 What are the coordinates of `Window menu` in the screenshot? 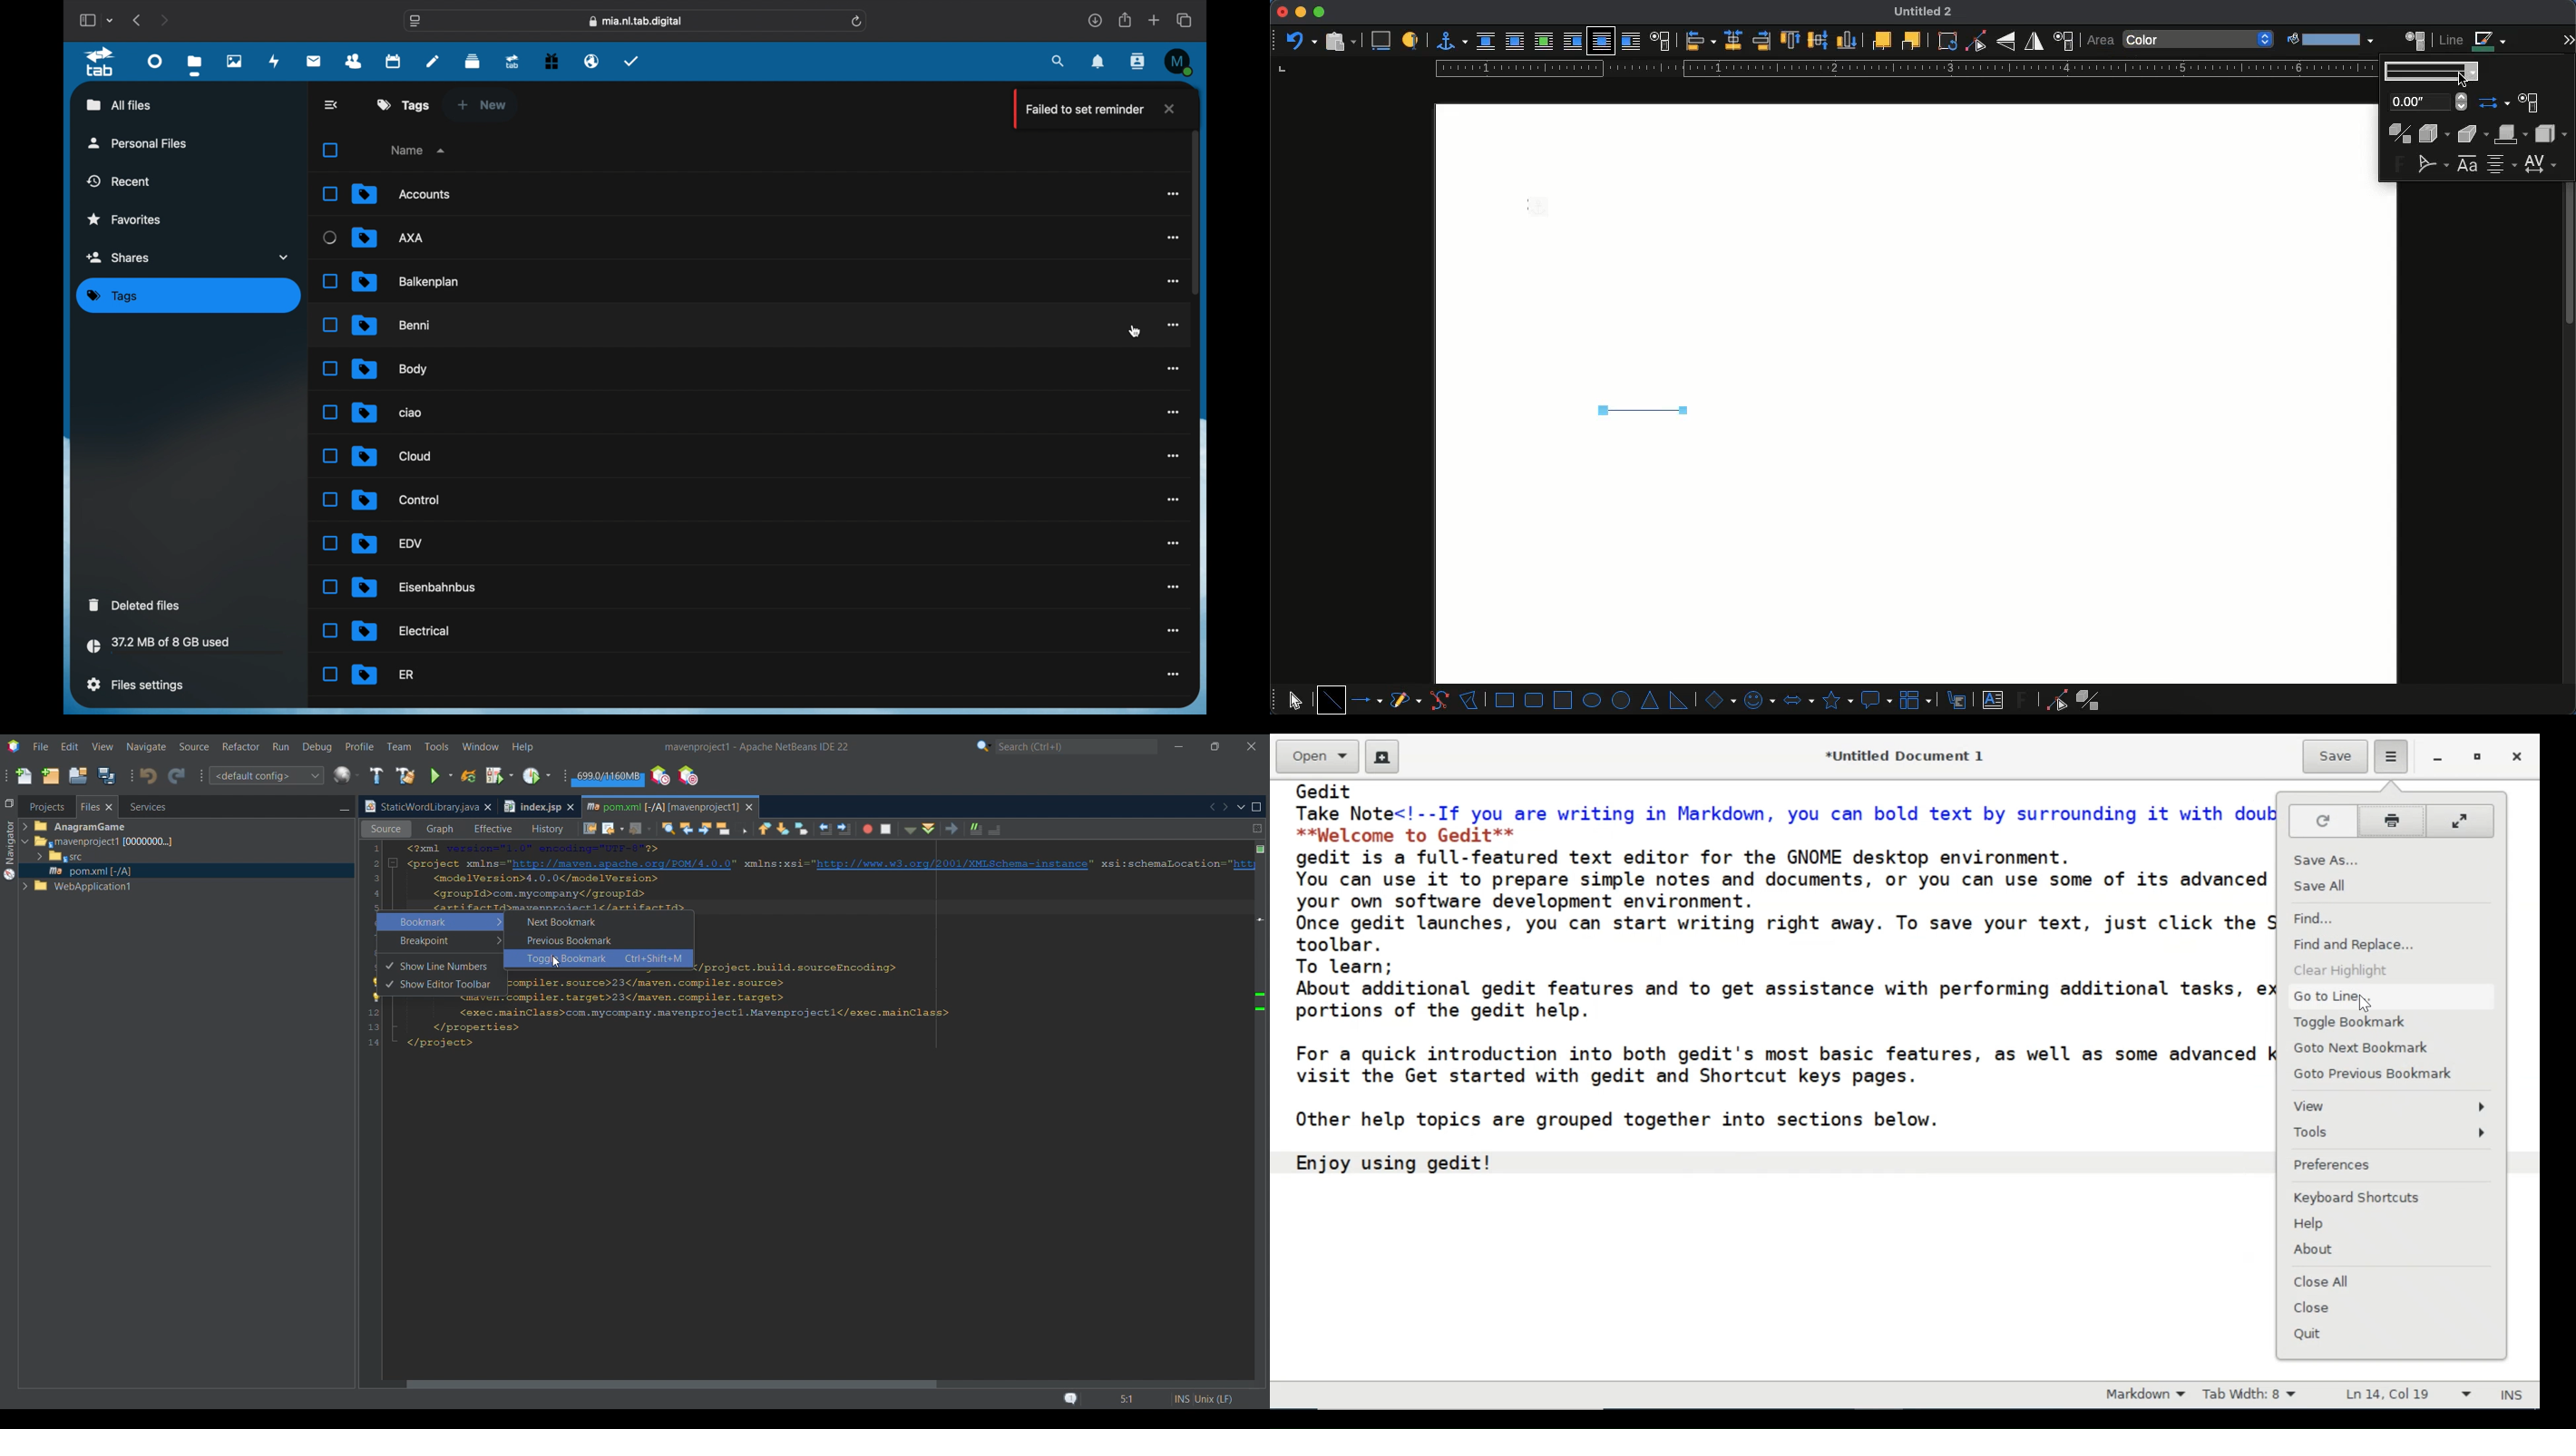 It's located at (481, 746).